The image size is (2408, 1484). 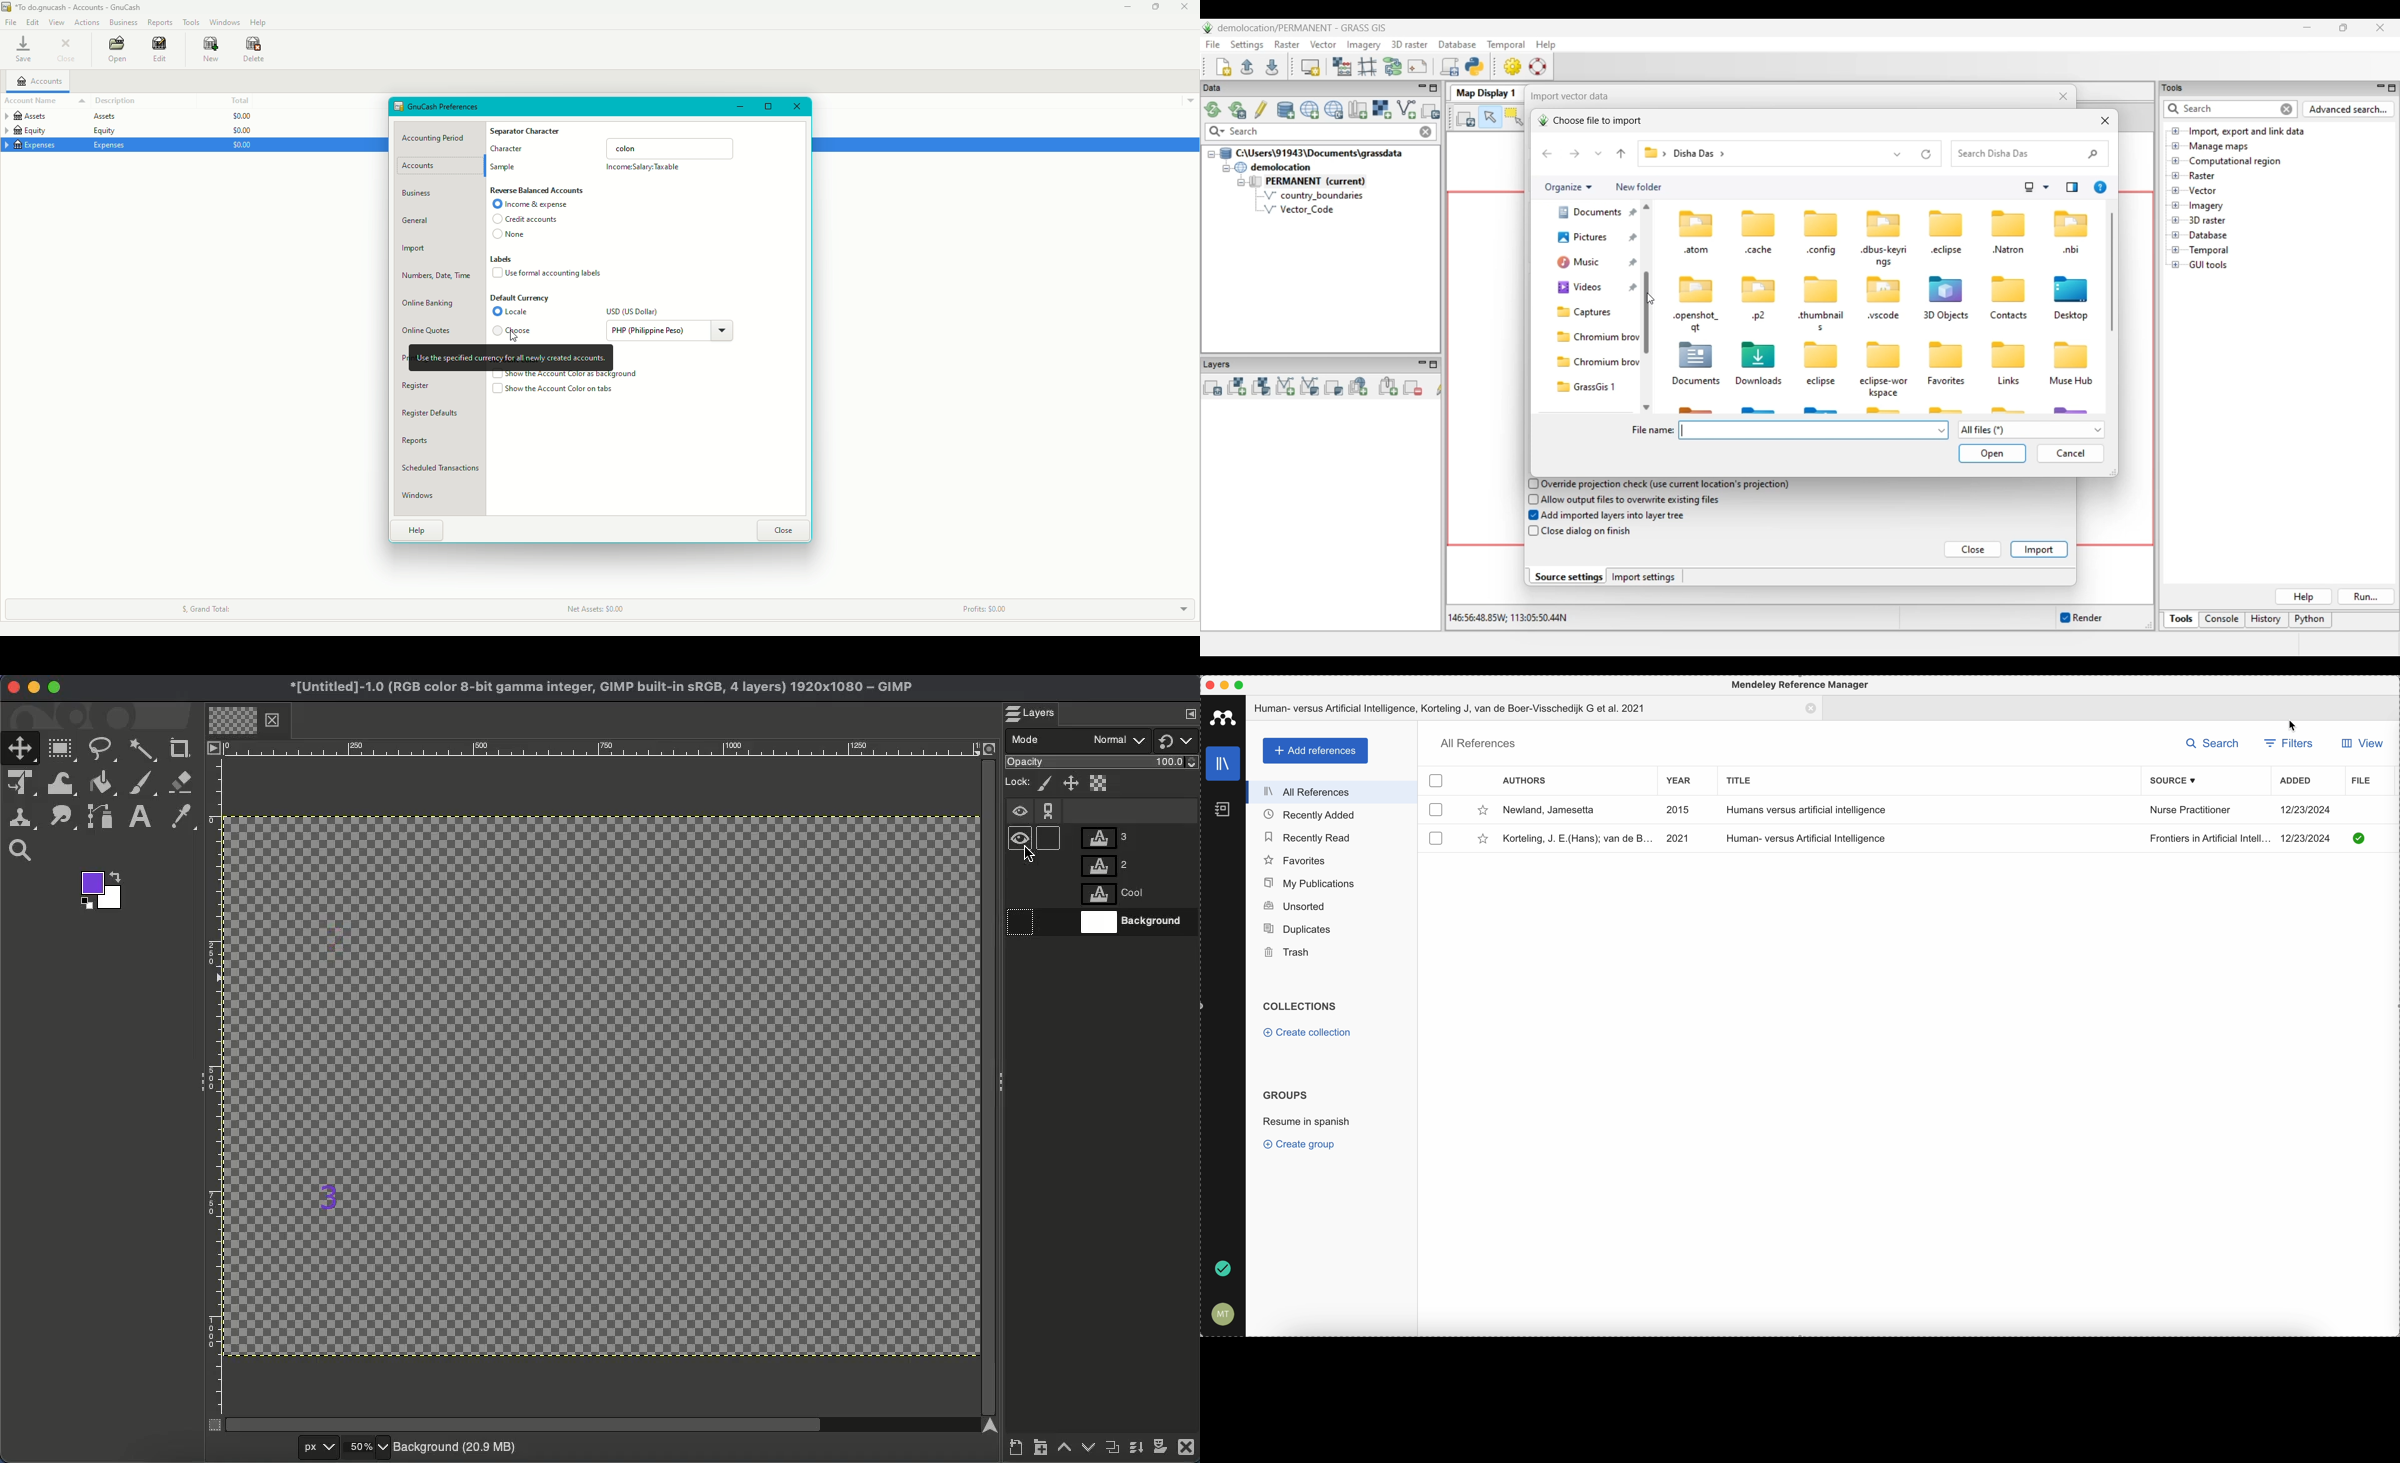 What do you see at coordinates (1160, 1450) in the screenshot?
I see `Add a mask` at bounding box center [1160, 1450].